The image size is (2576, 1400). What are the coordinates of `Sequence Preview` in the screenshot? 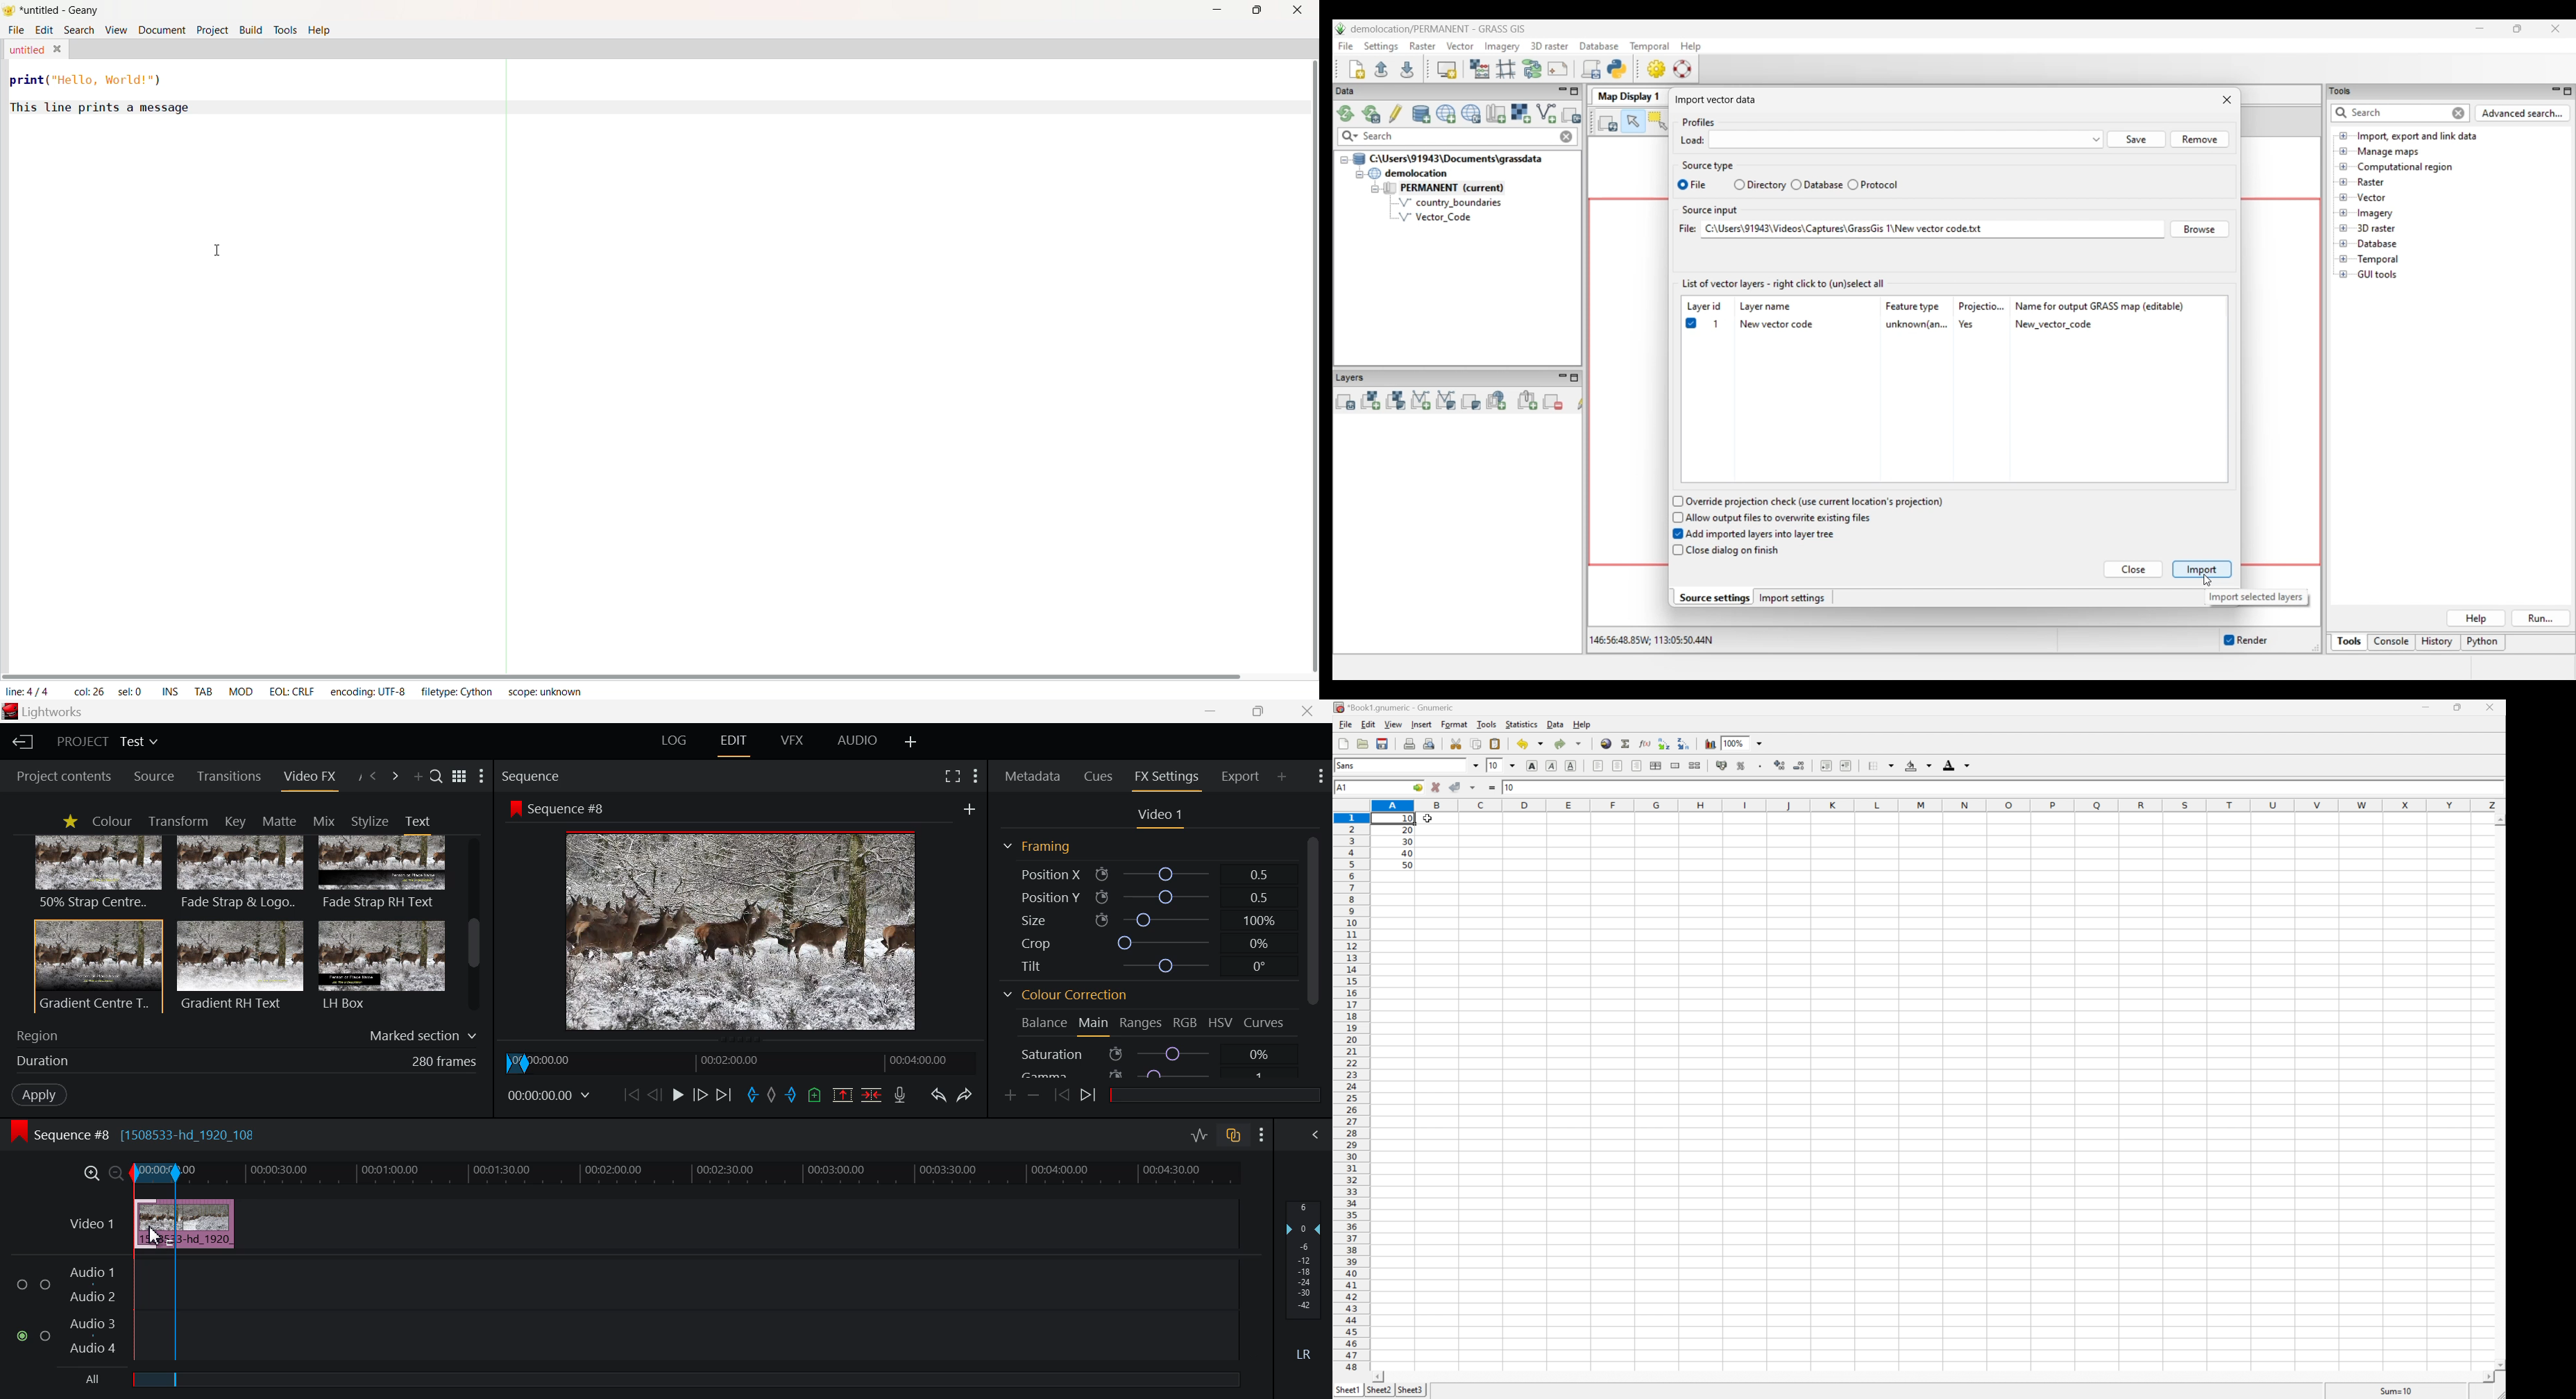 It's located at (743, 934).